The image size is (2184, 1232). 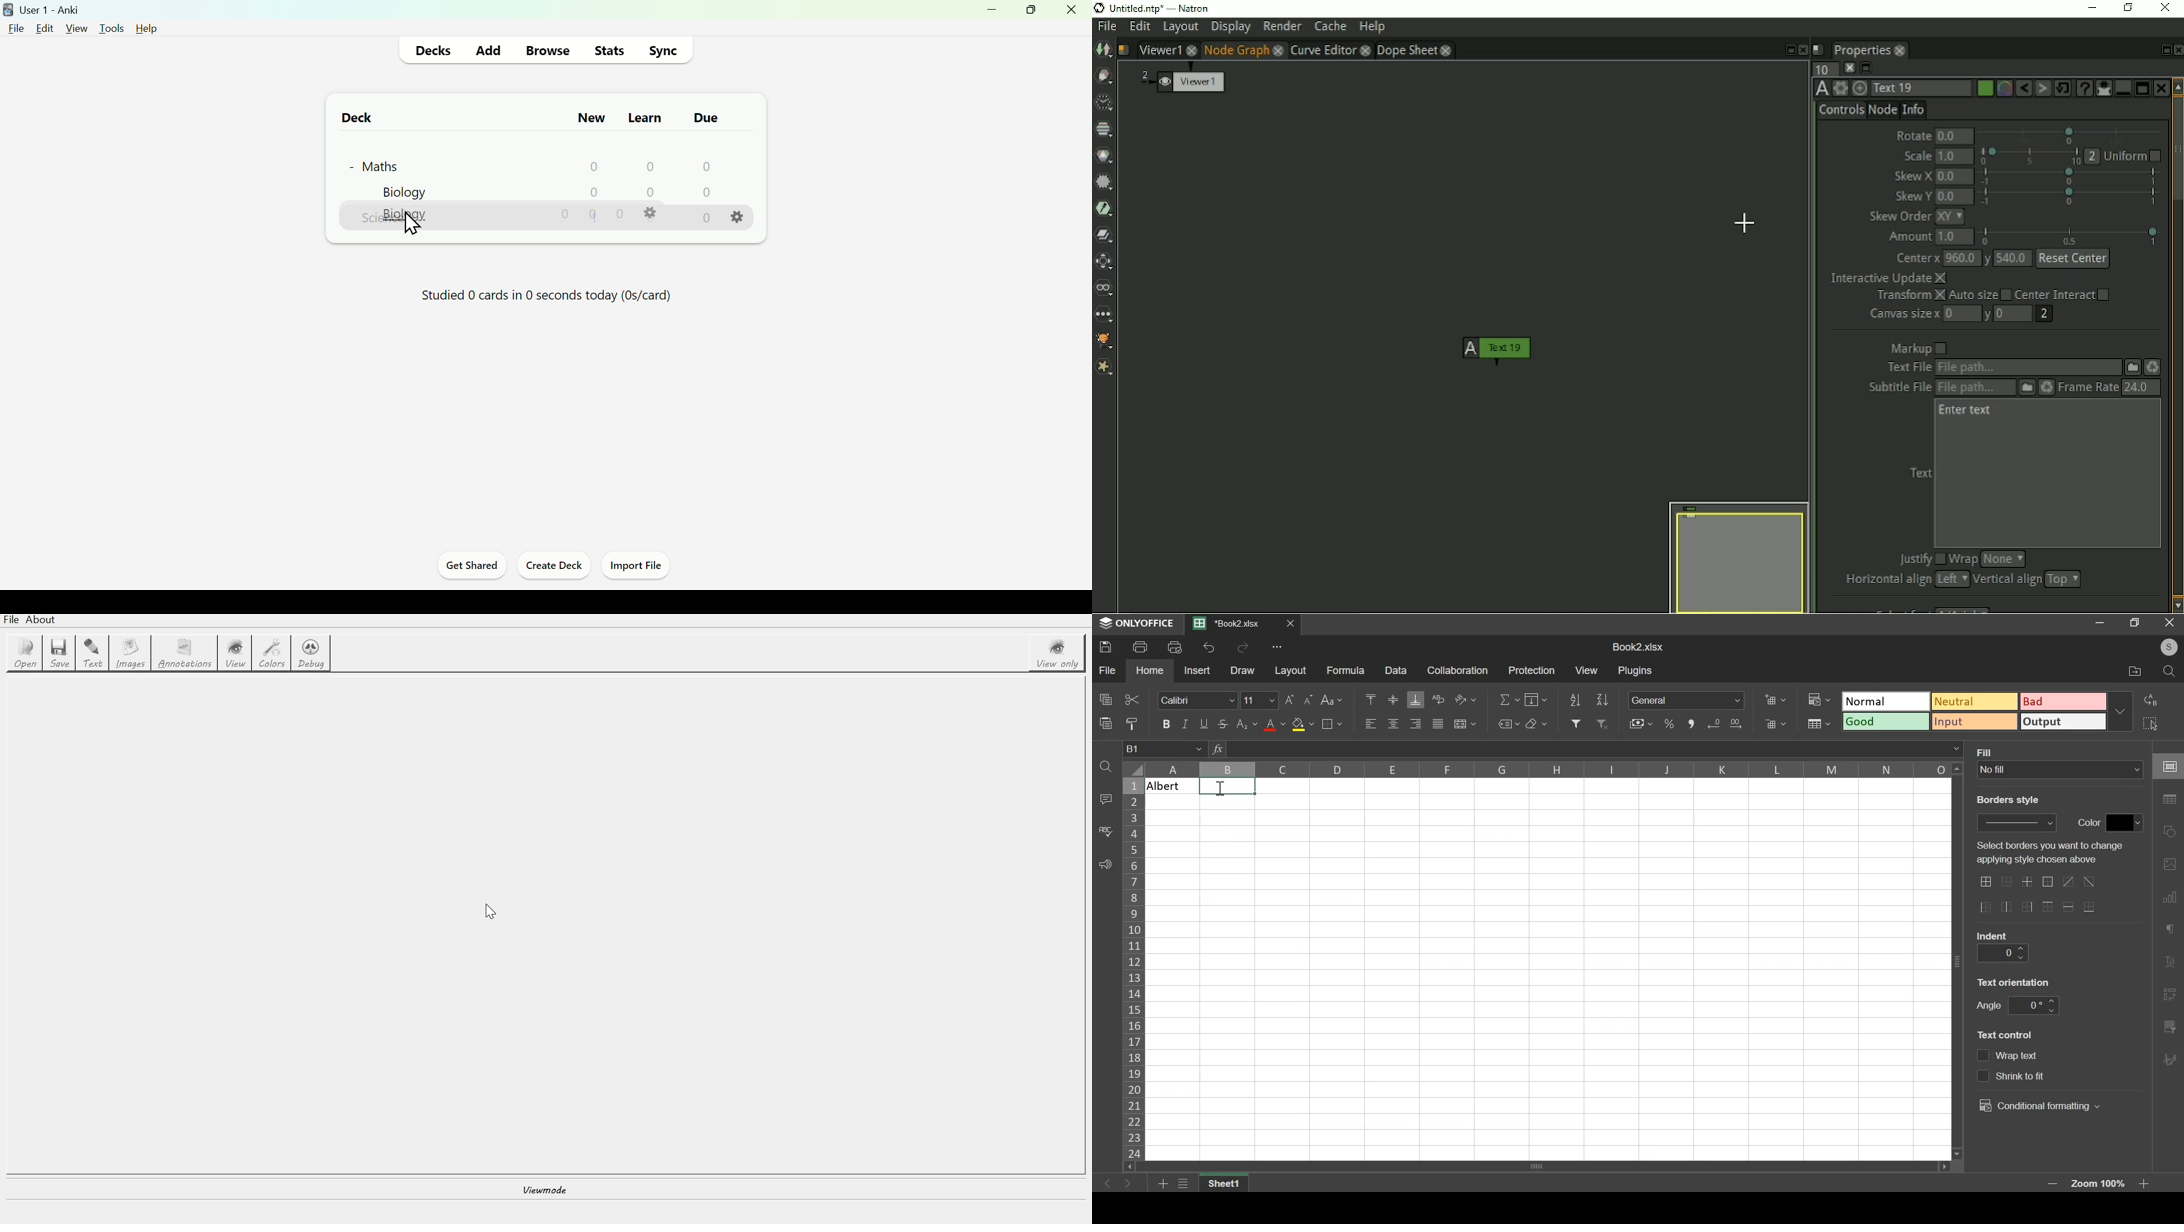 I want to click on Dope sheet, so click(x=1407, y=51).